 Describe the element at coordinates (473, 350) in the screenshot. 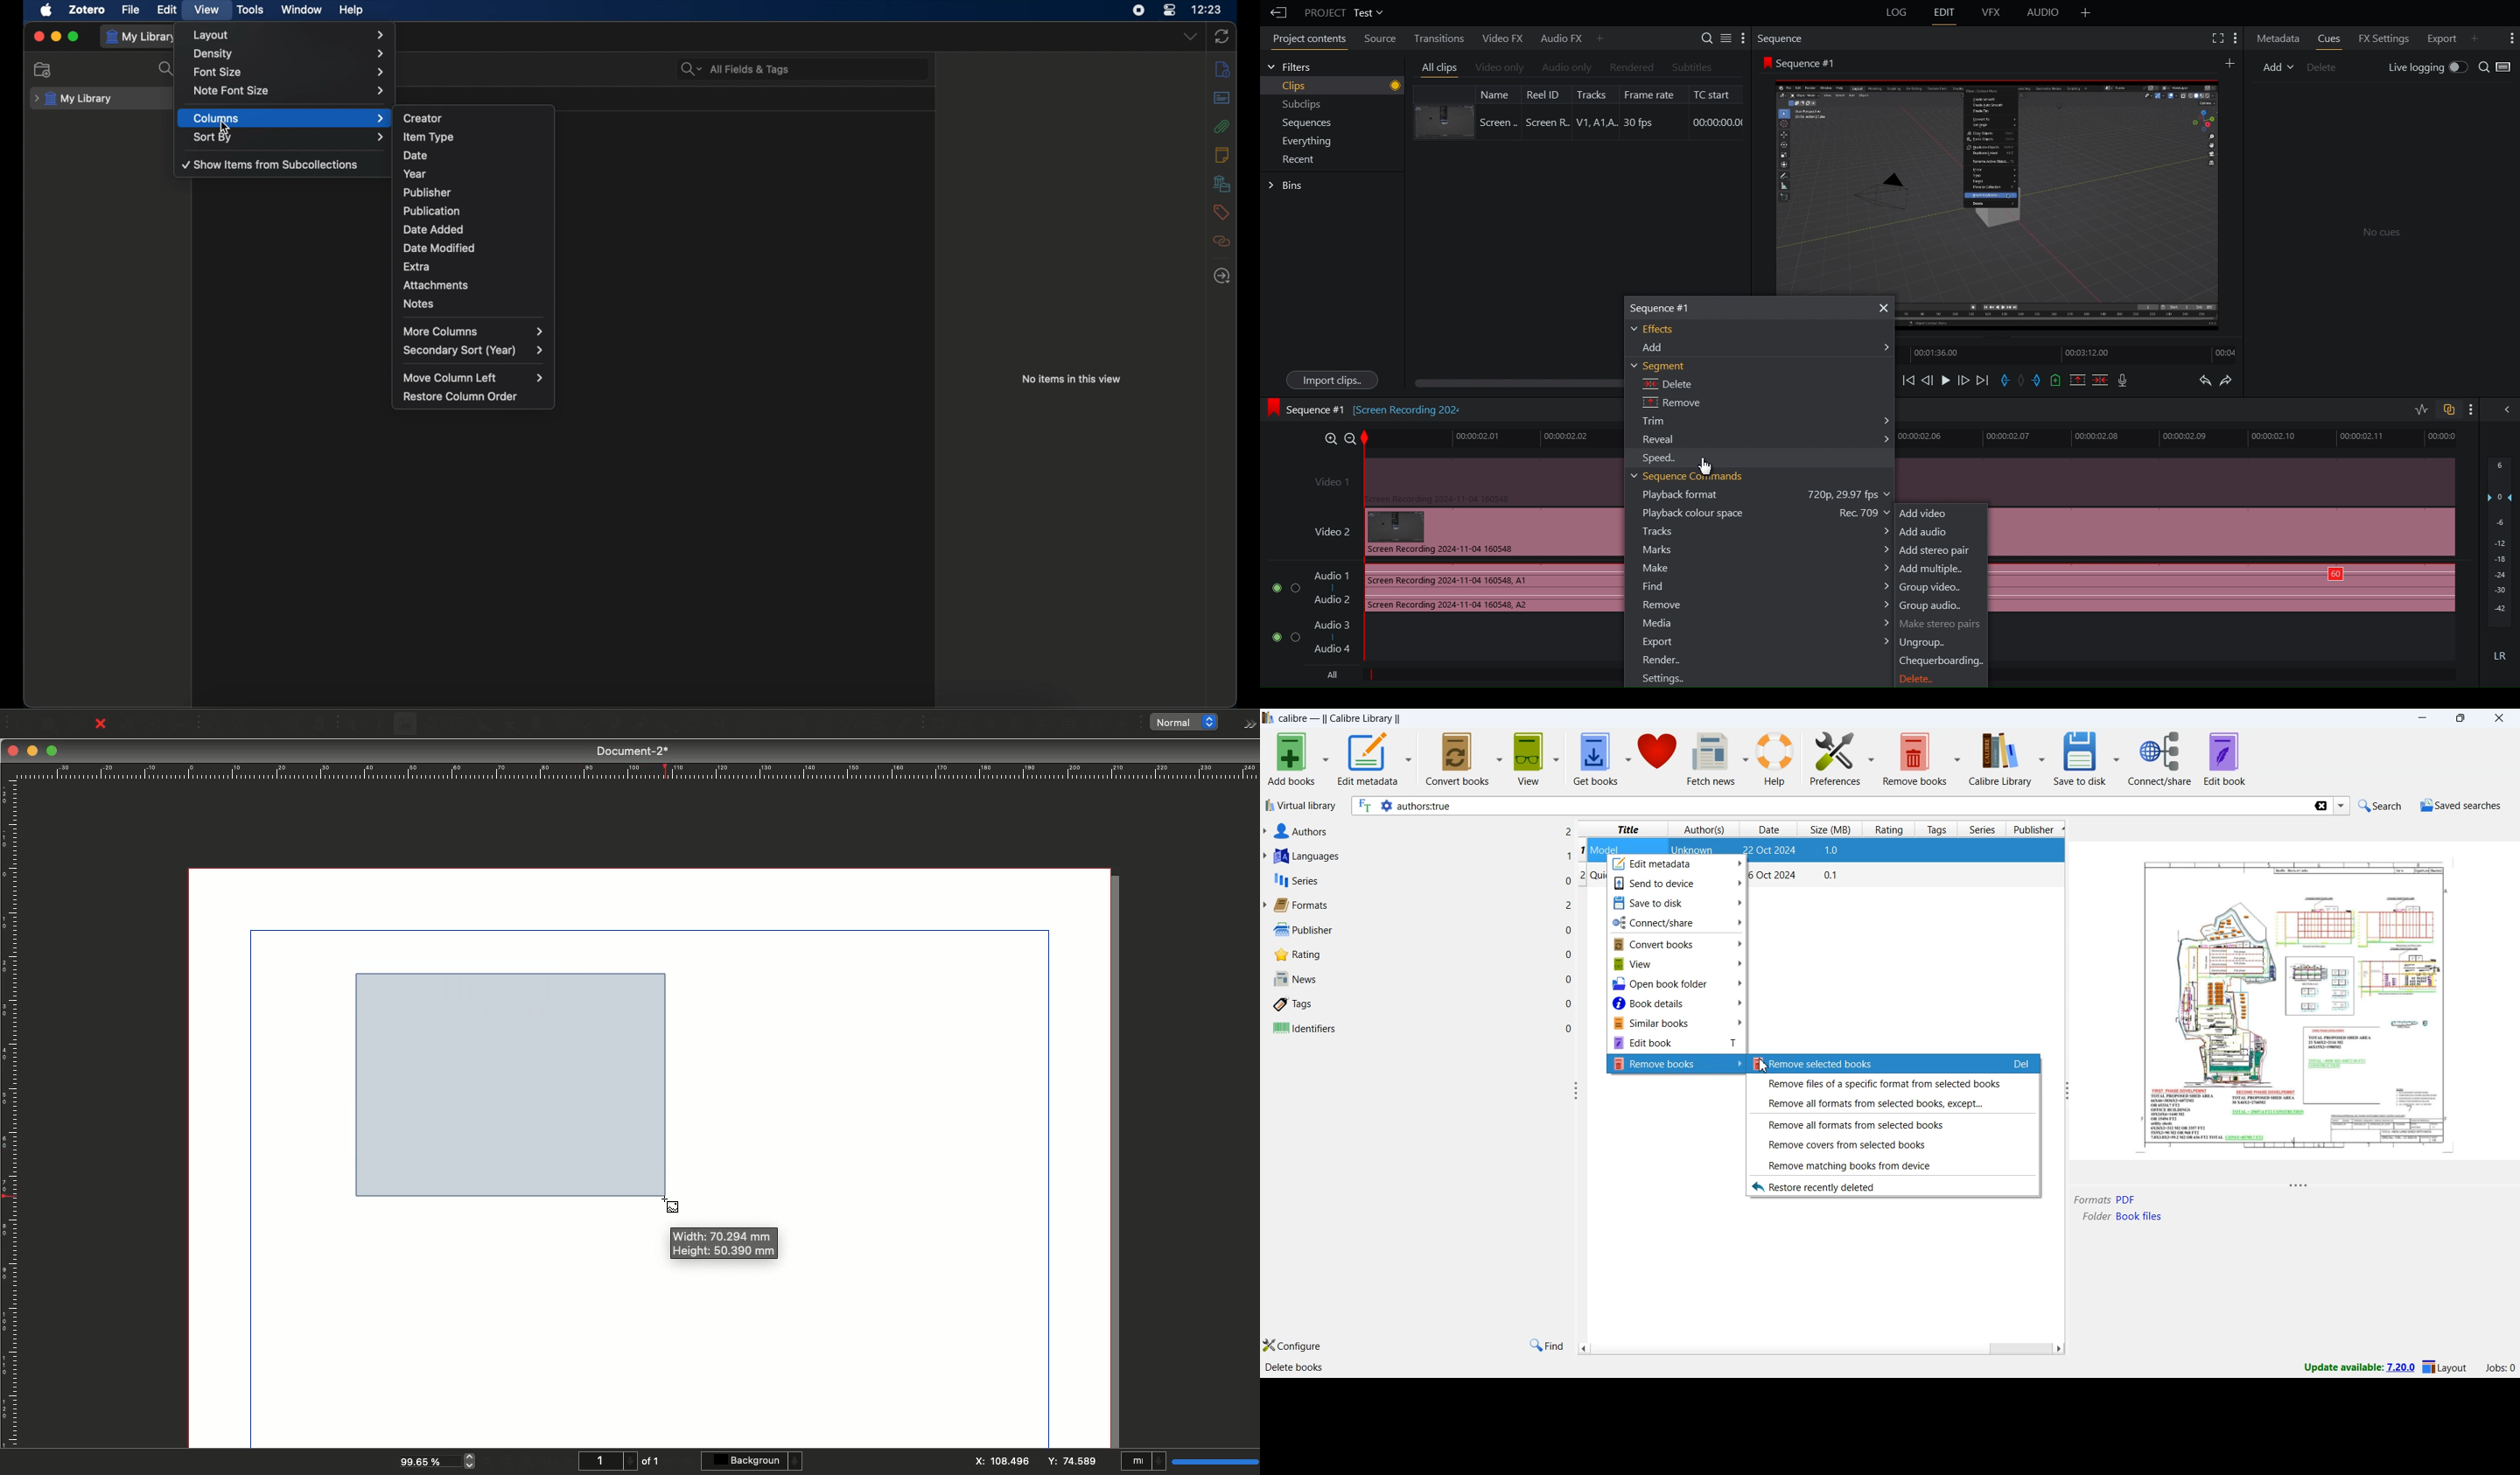

I see `secondary sort` at that location.